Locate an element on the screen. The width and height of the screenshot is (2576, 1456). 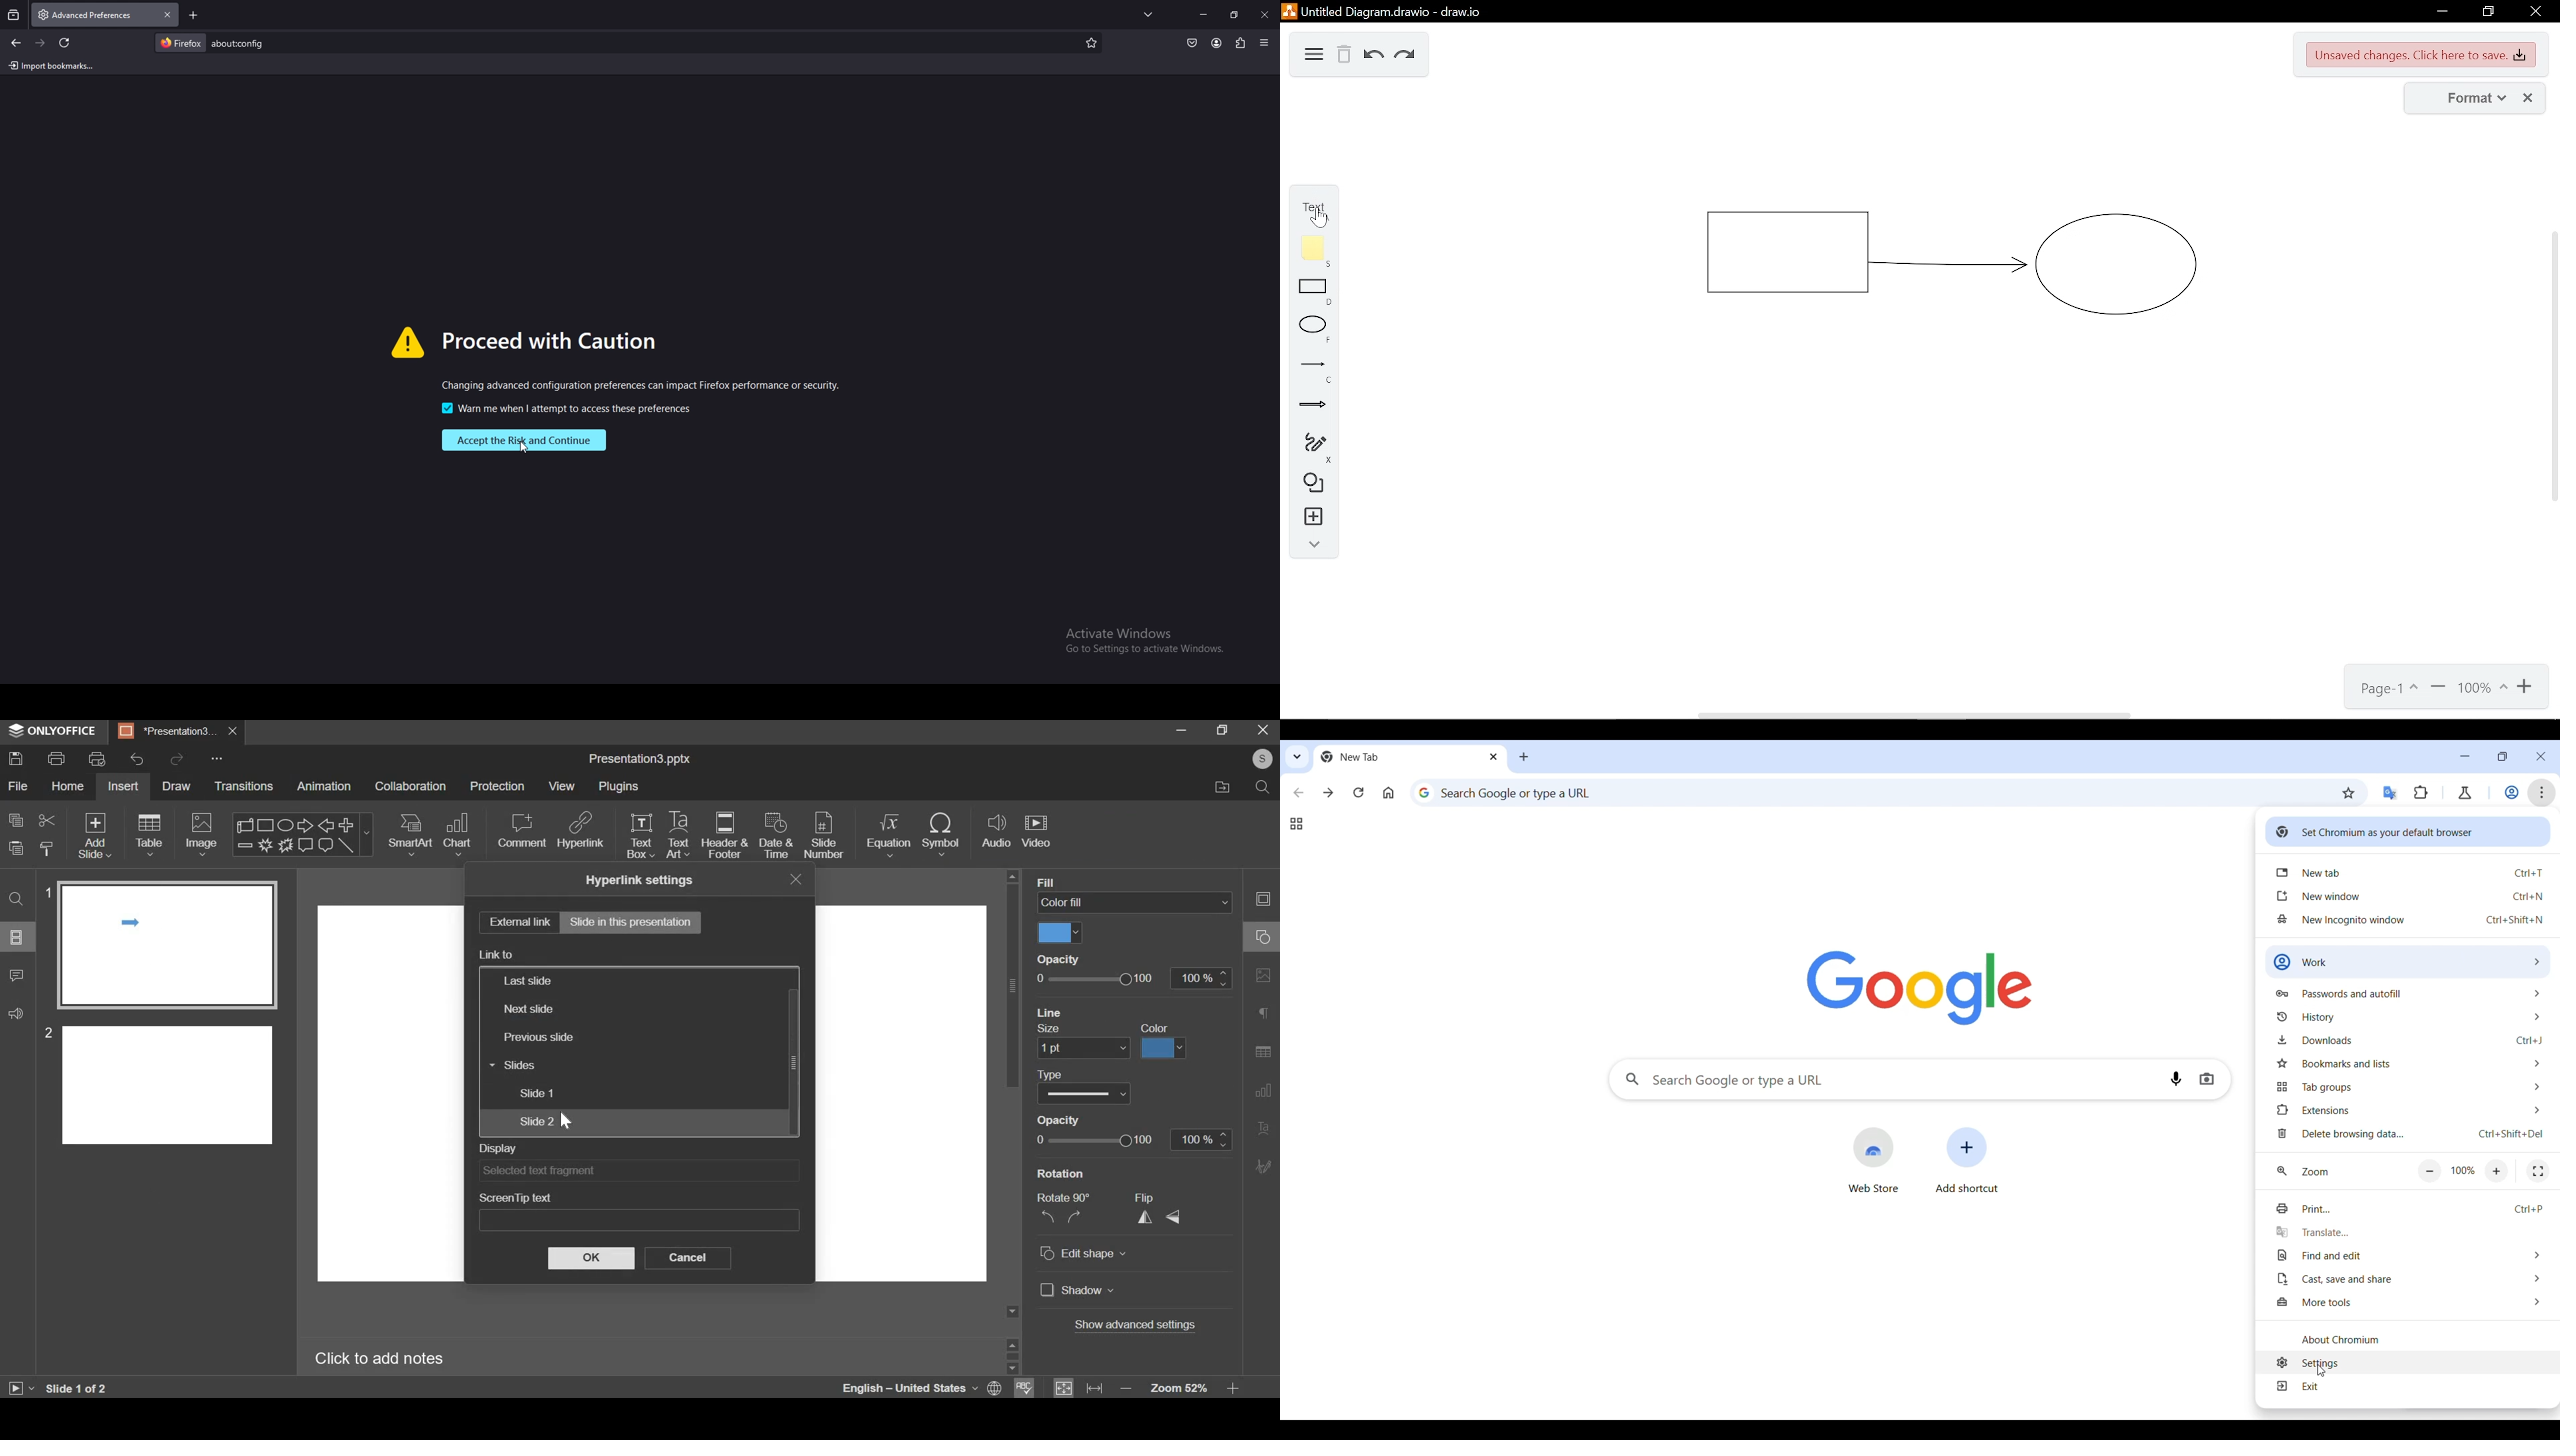
minus is located at coordinates (244, 845).